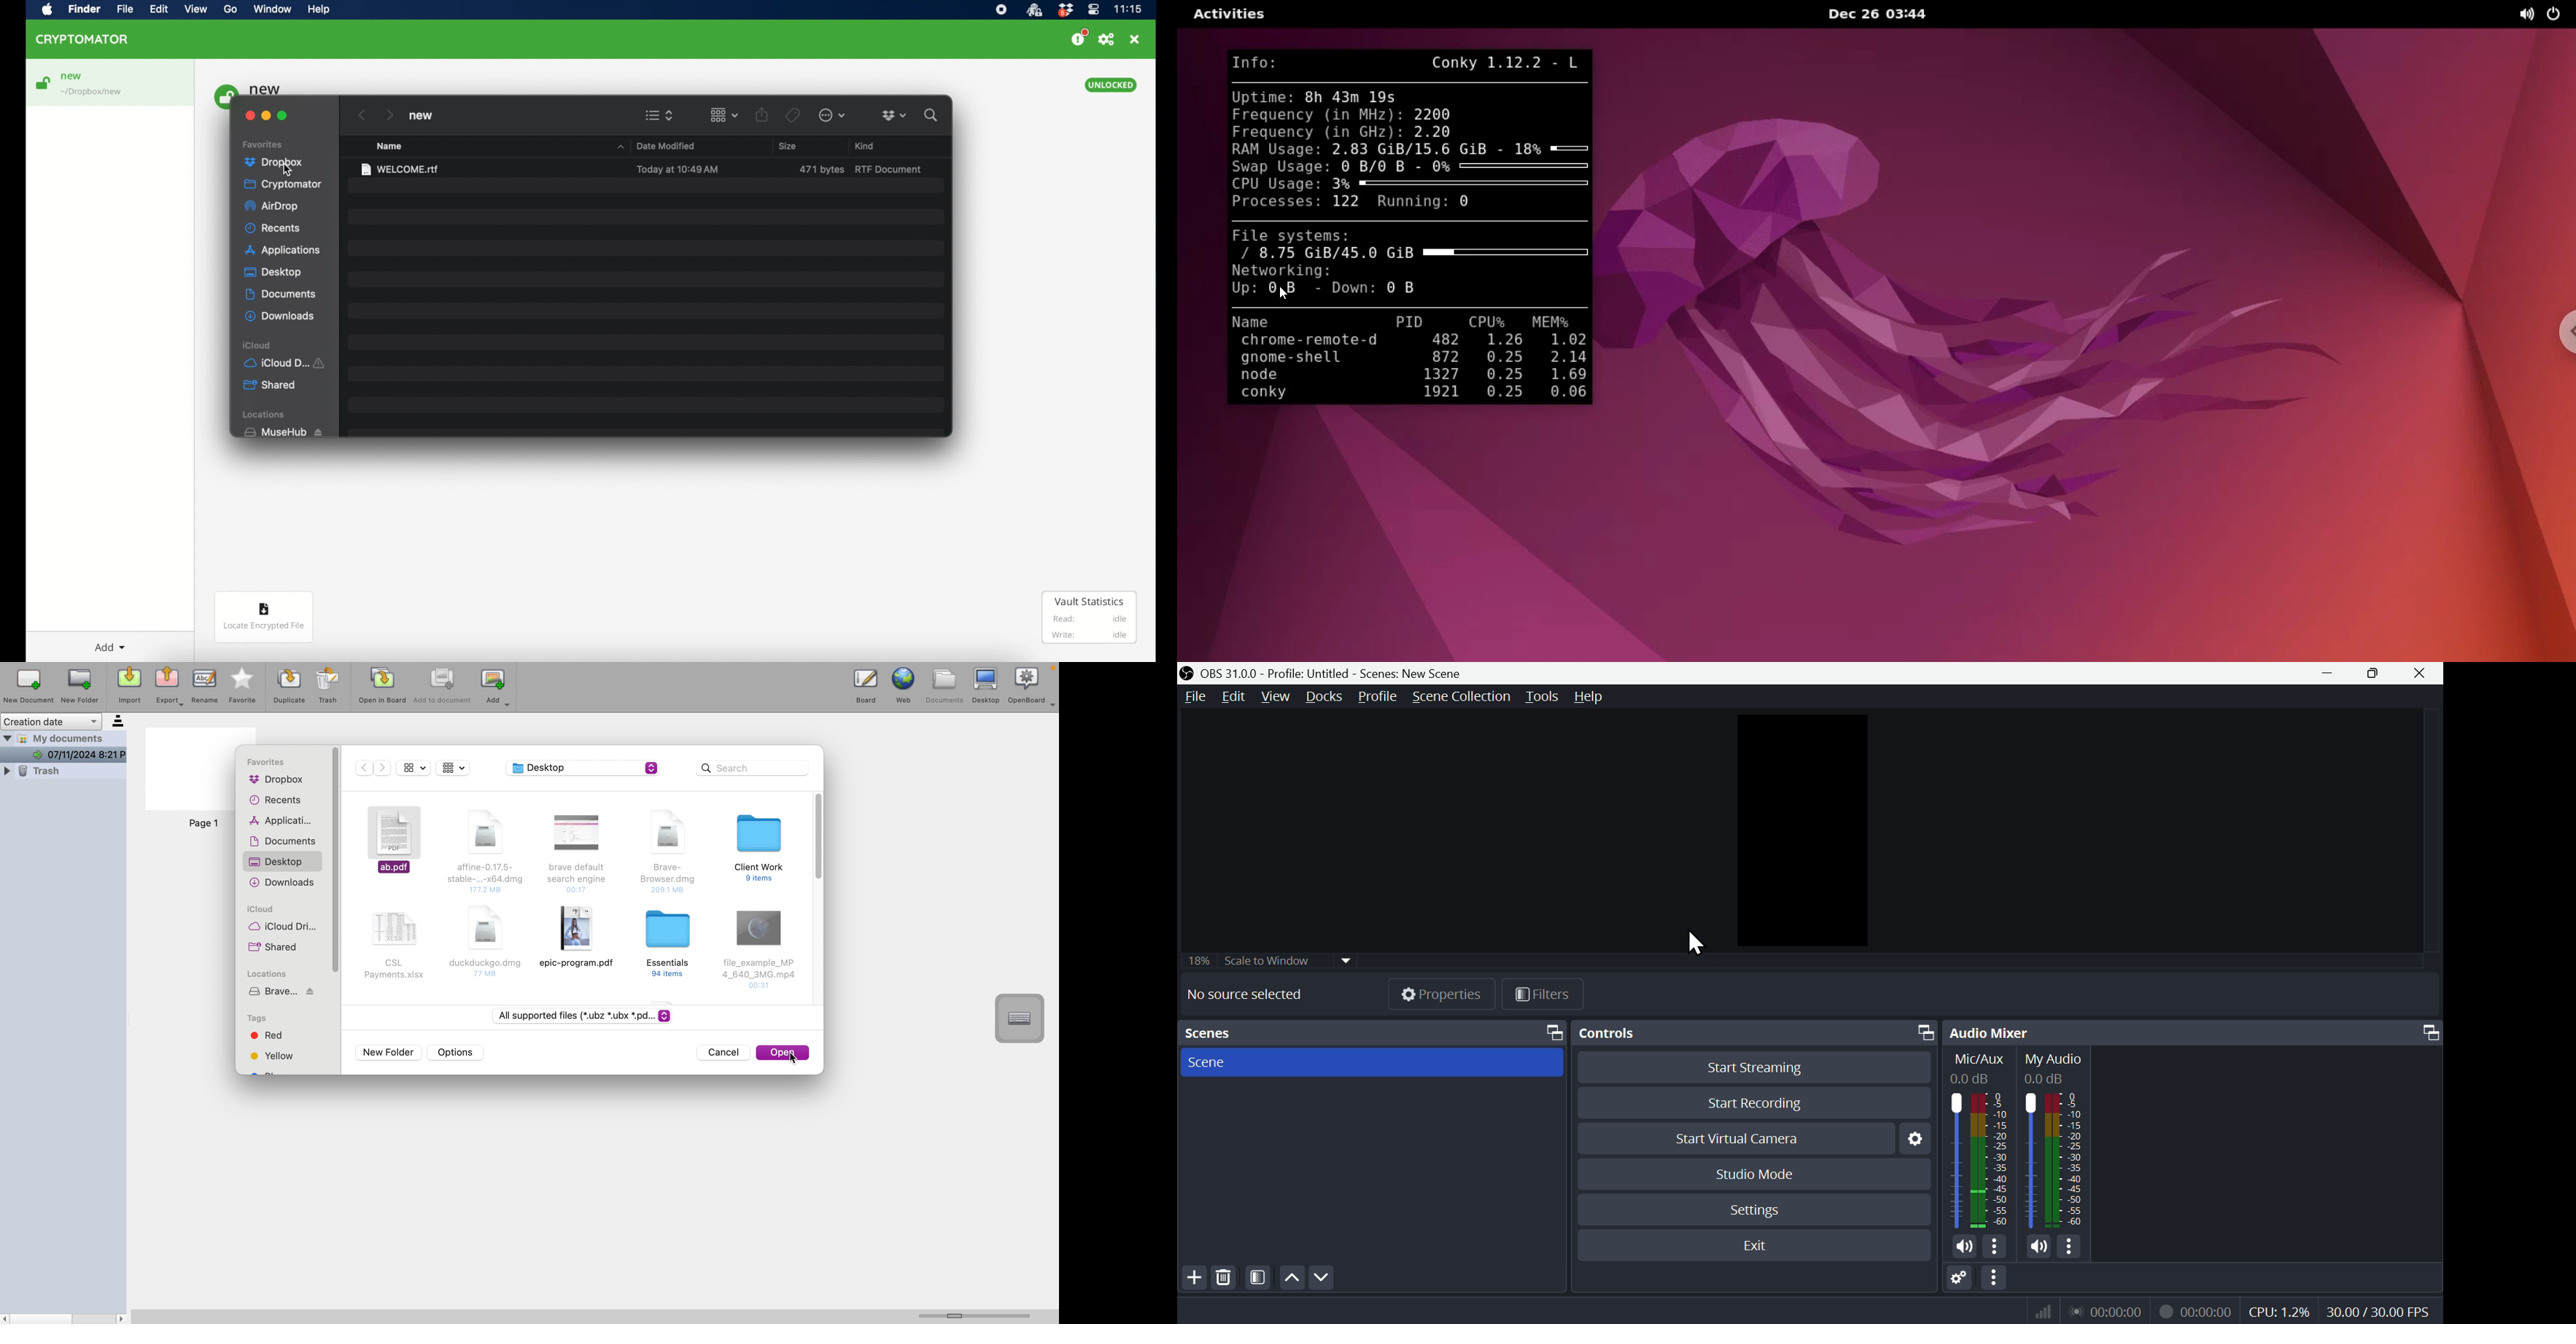  Describe the element at coordinates (1380, 166) in the screenshot. I see `0 B/0 B` at that location.